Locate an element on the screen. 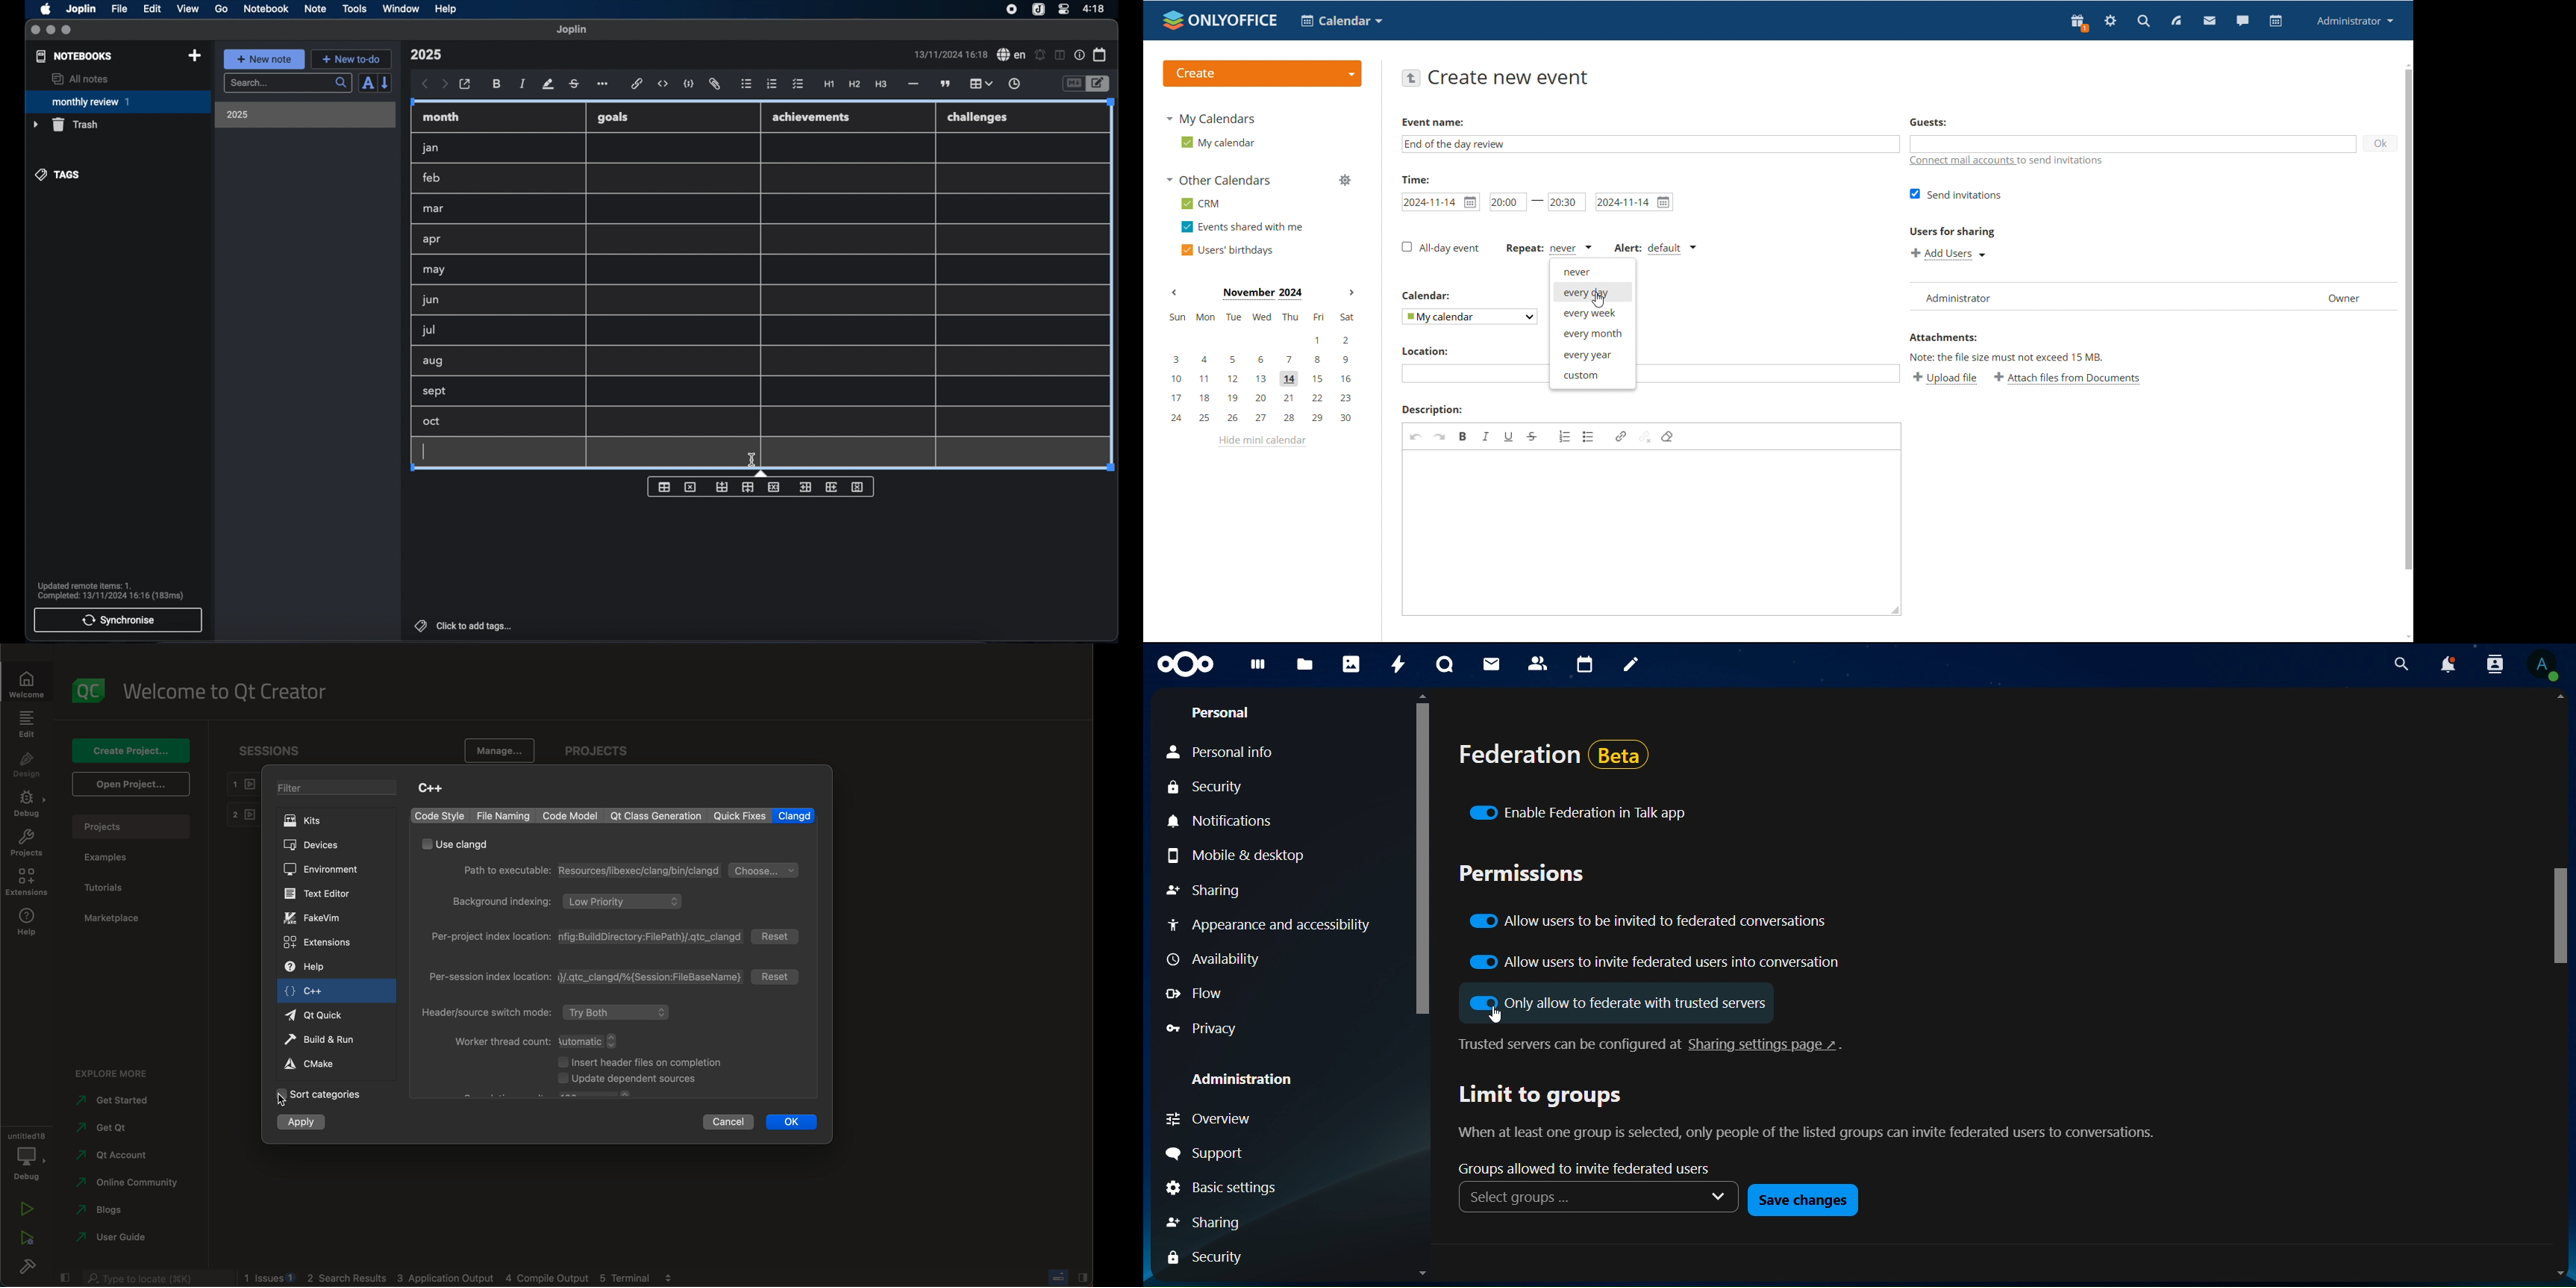  search contacts is located at coordinates (2492, 664).